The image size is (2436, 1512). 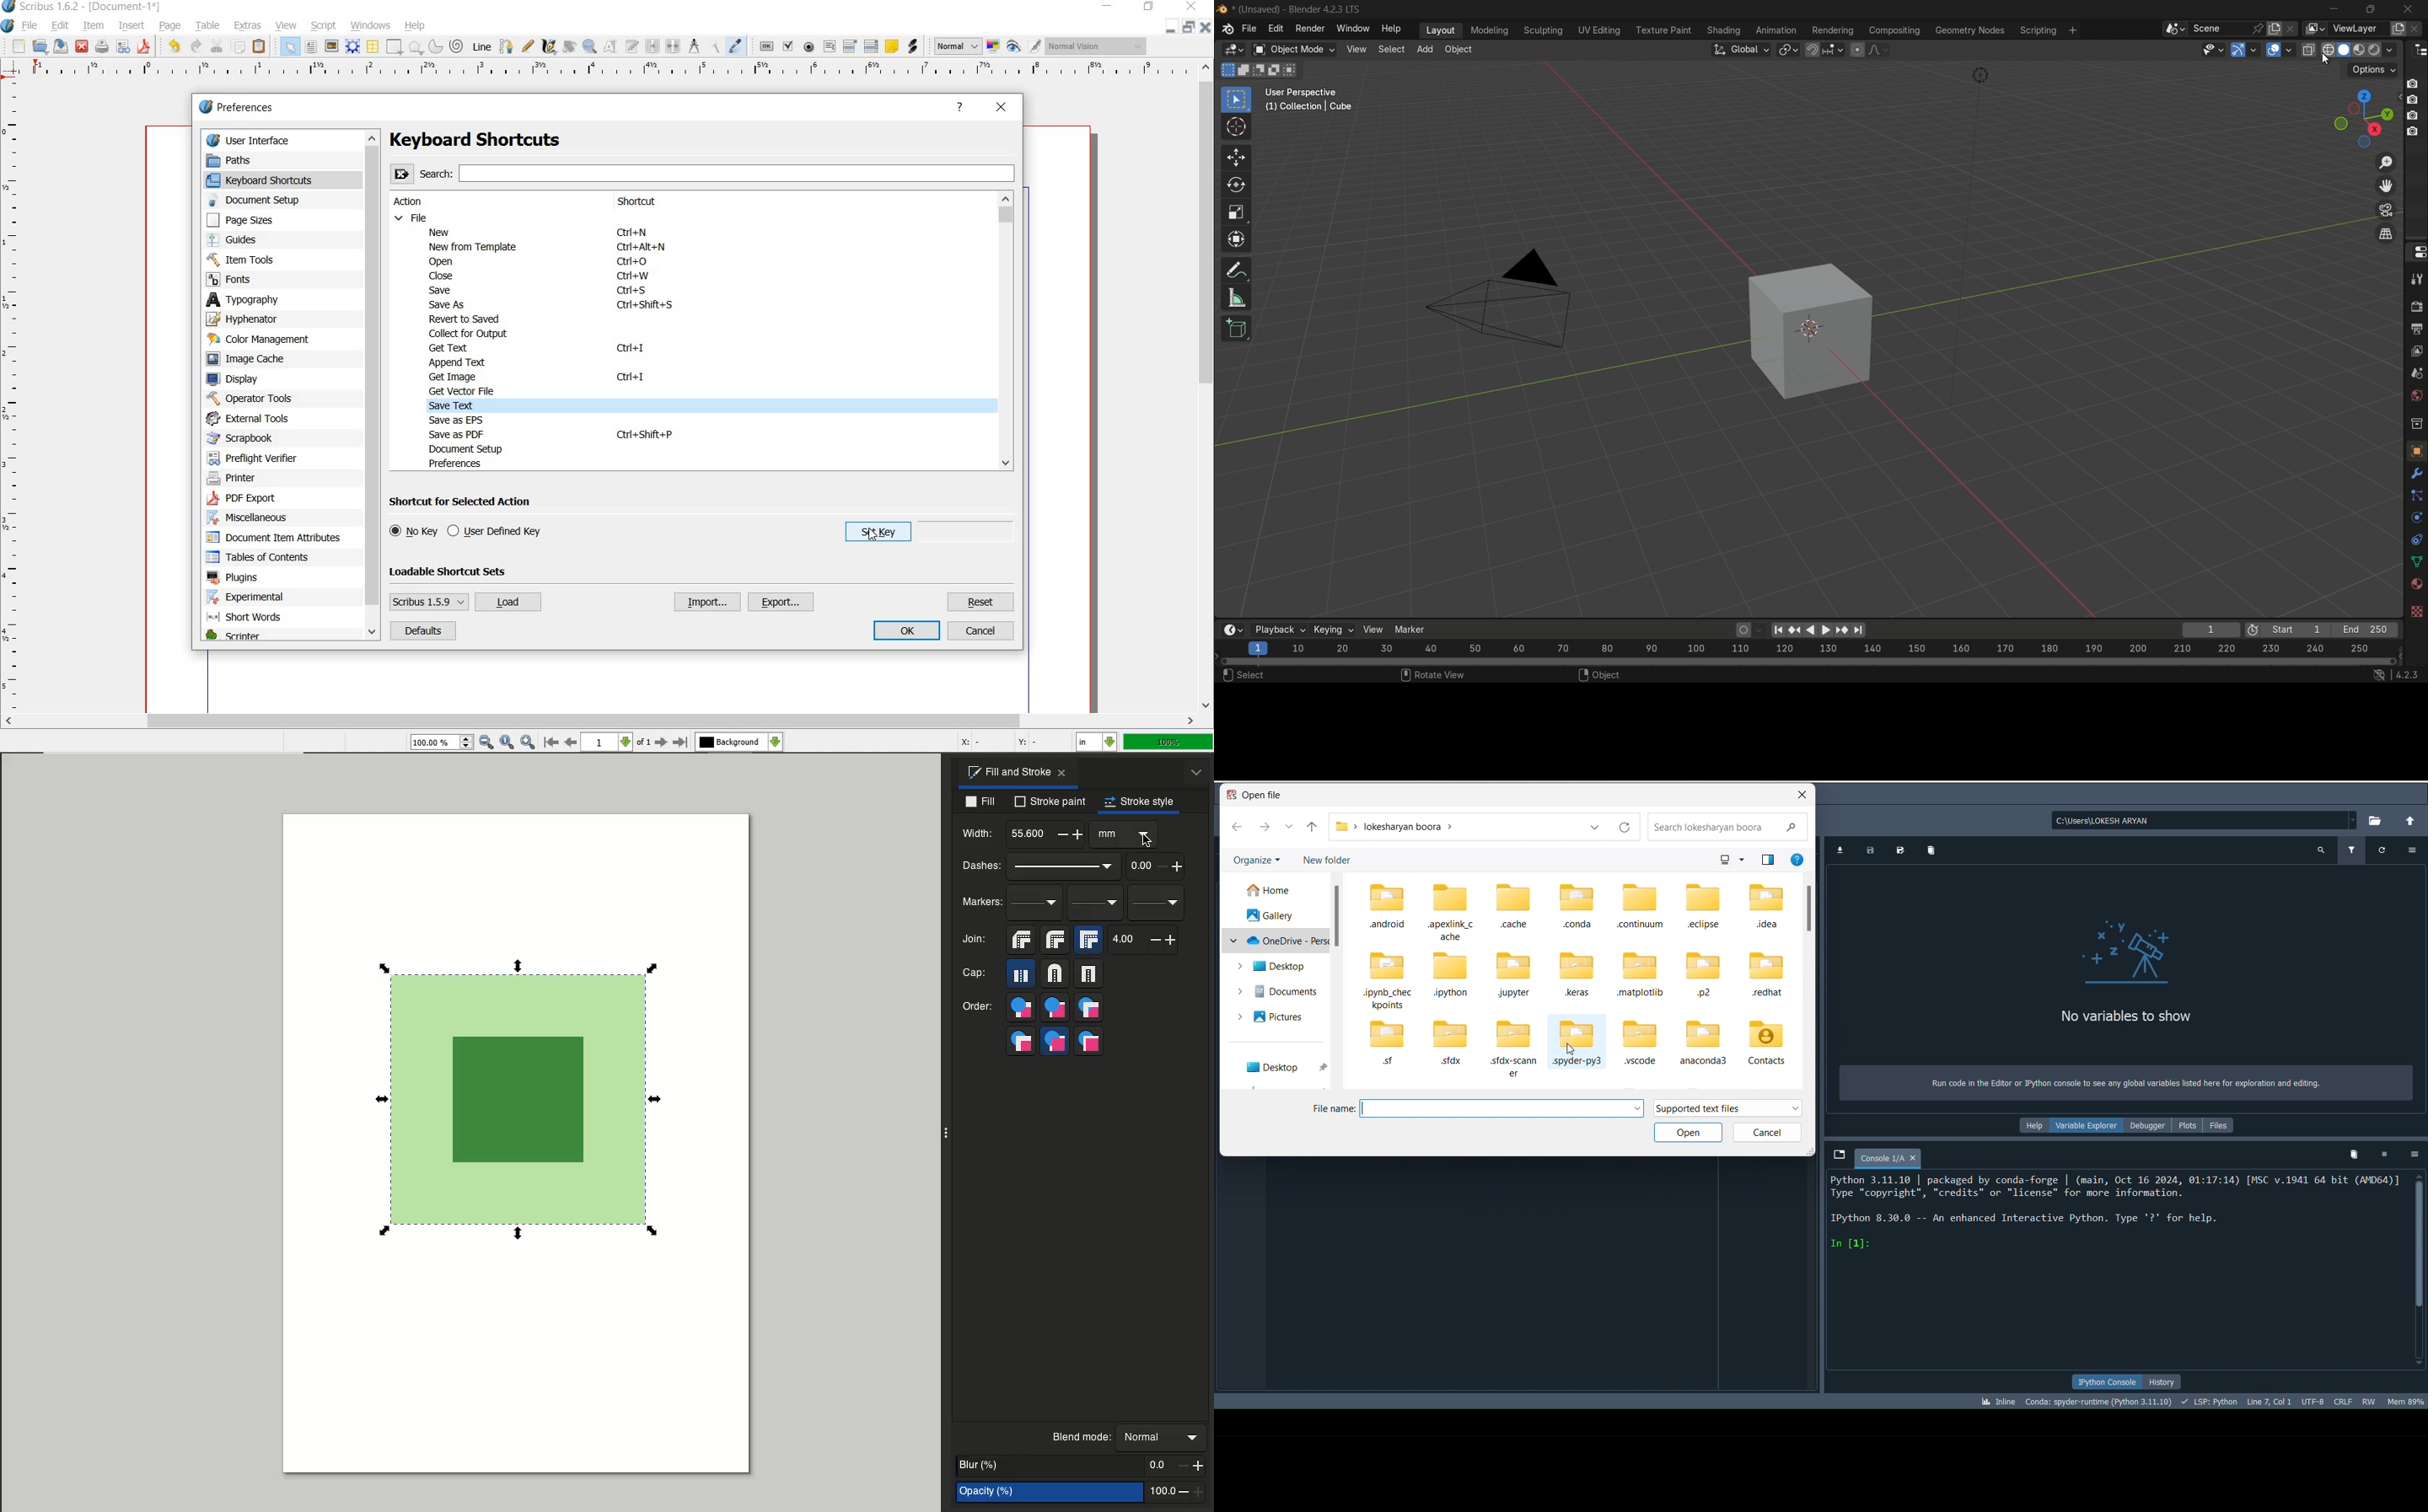 I want to click on view layer, so click(x=2416, y=352).